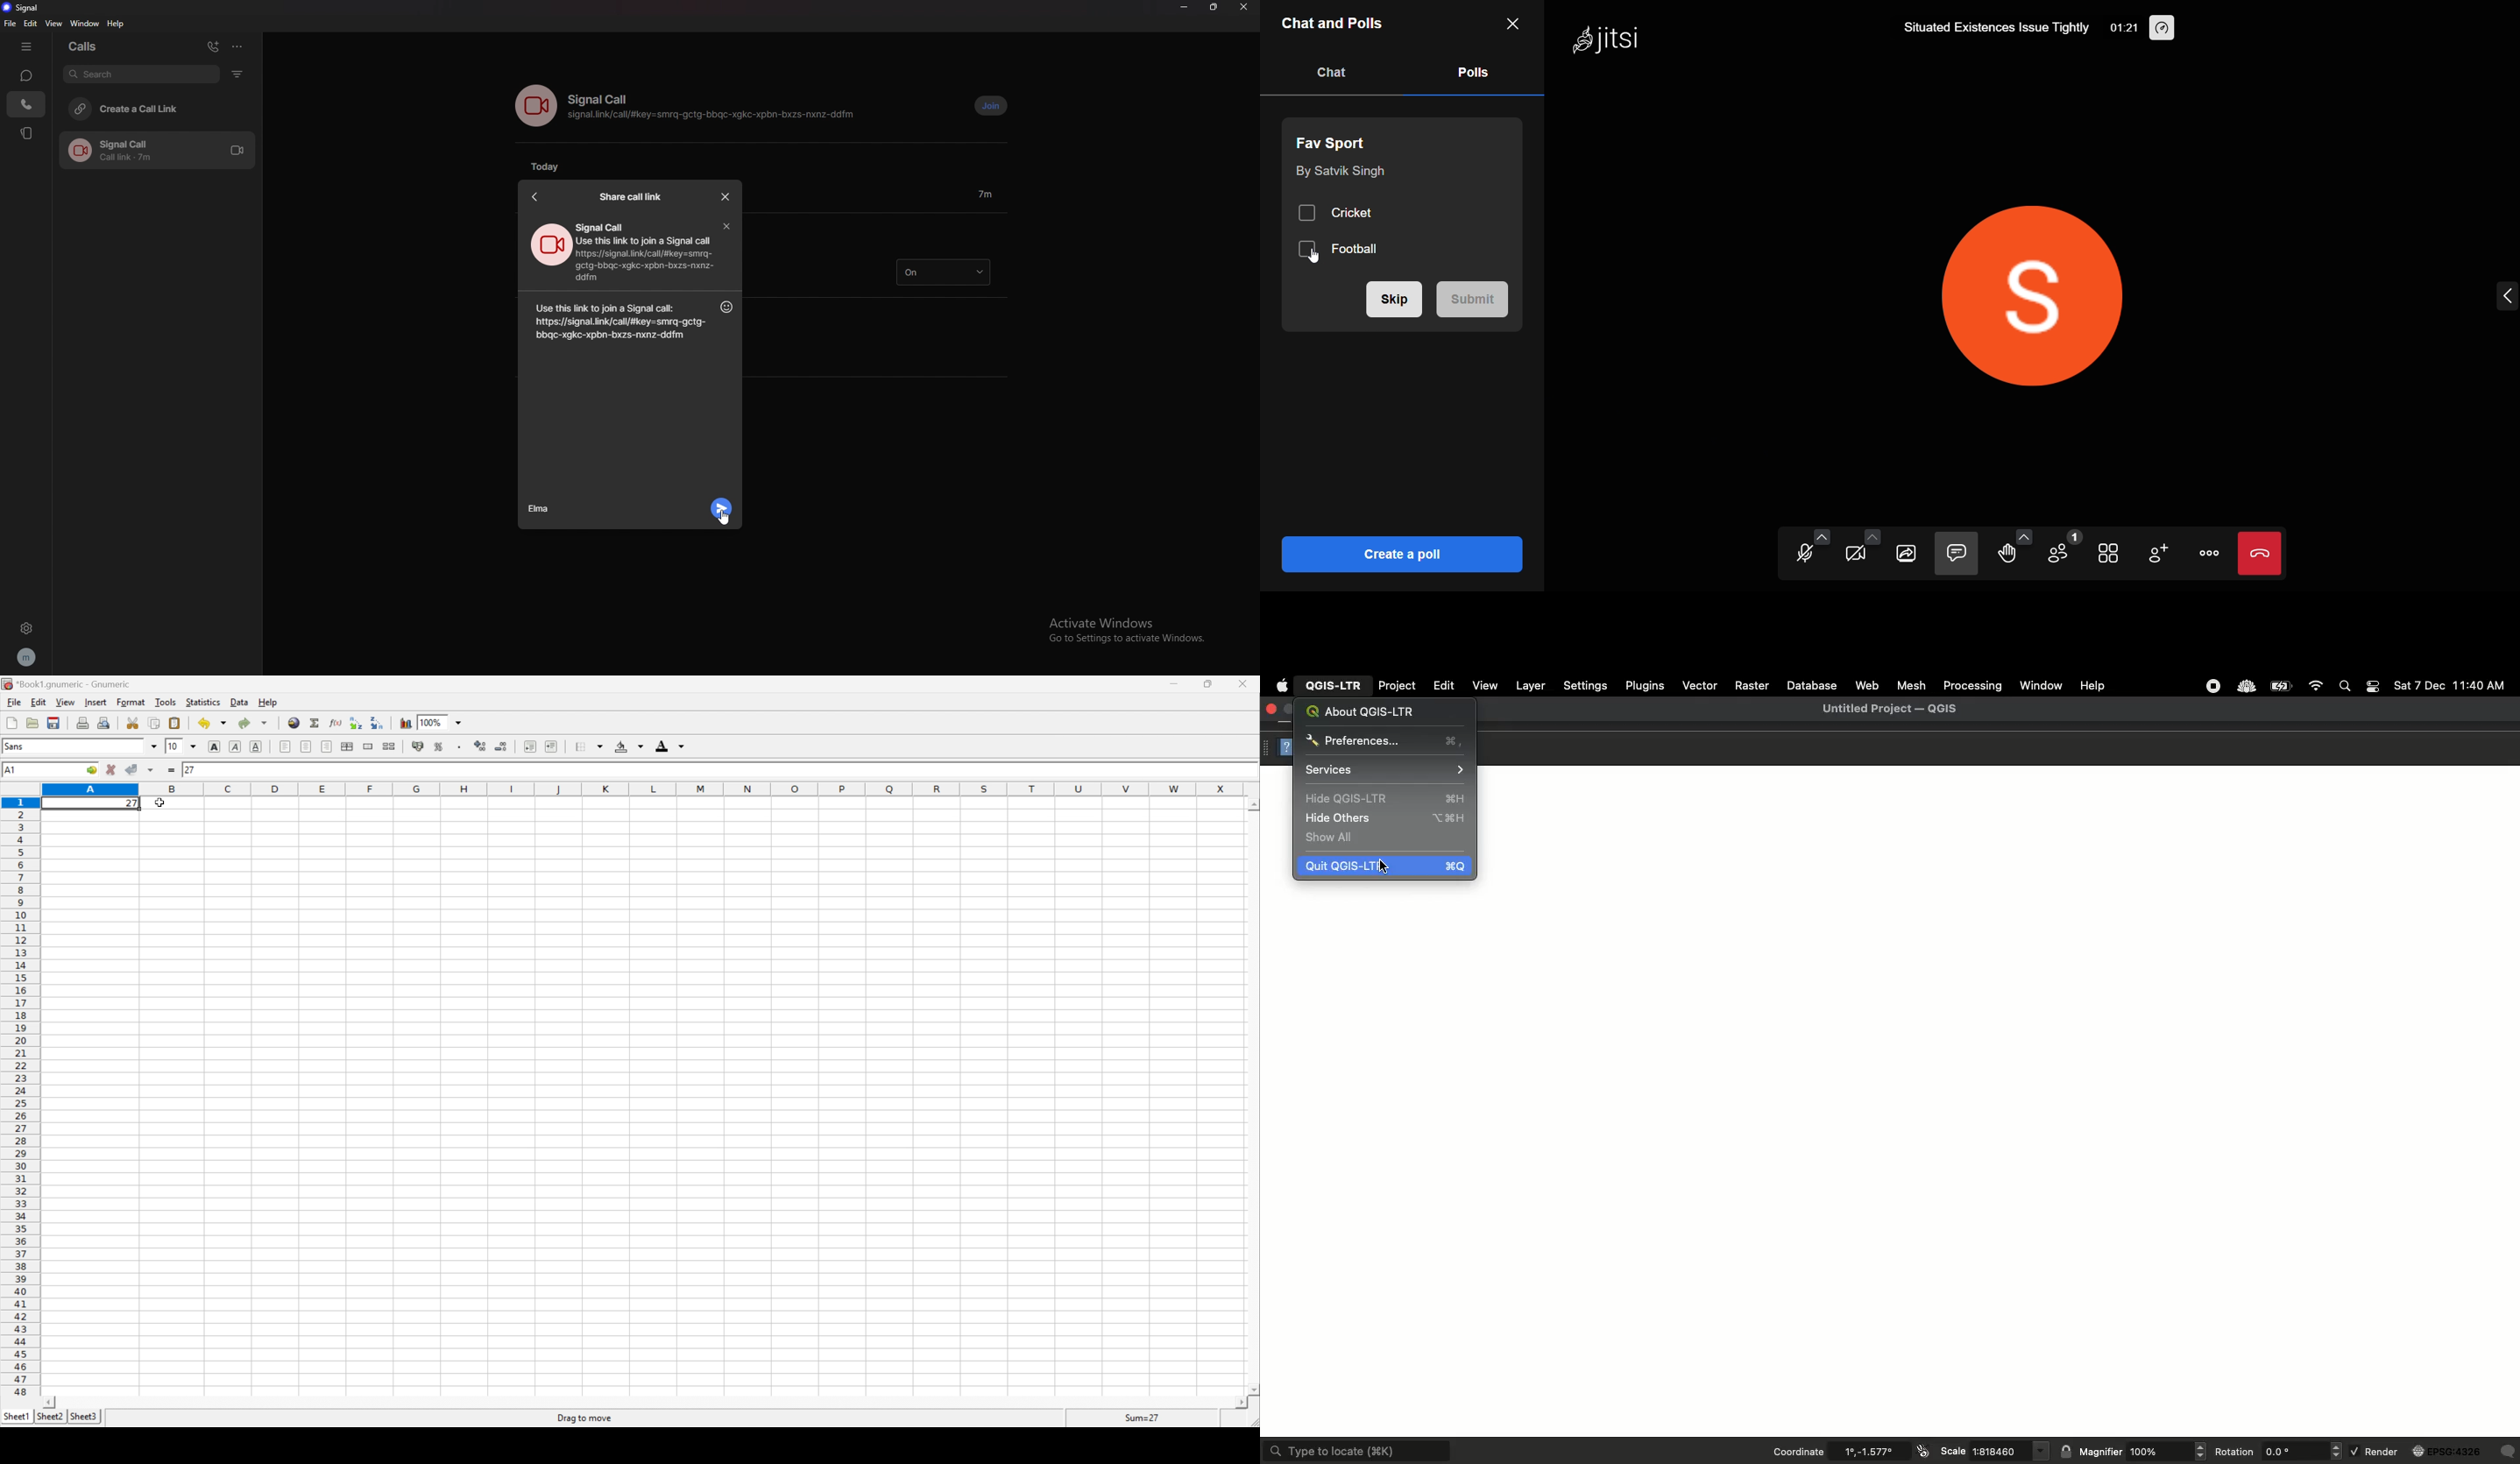 This screenshot has width=2520, height=1484. Describe the element at coordinates (327, 746) in the screenshot. I see `Align Right` at that location.